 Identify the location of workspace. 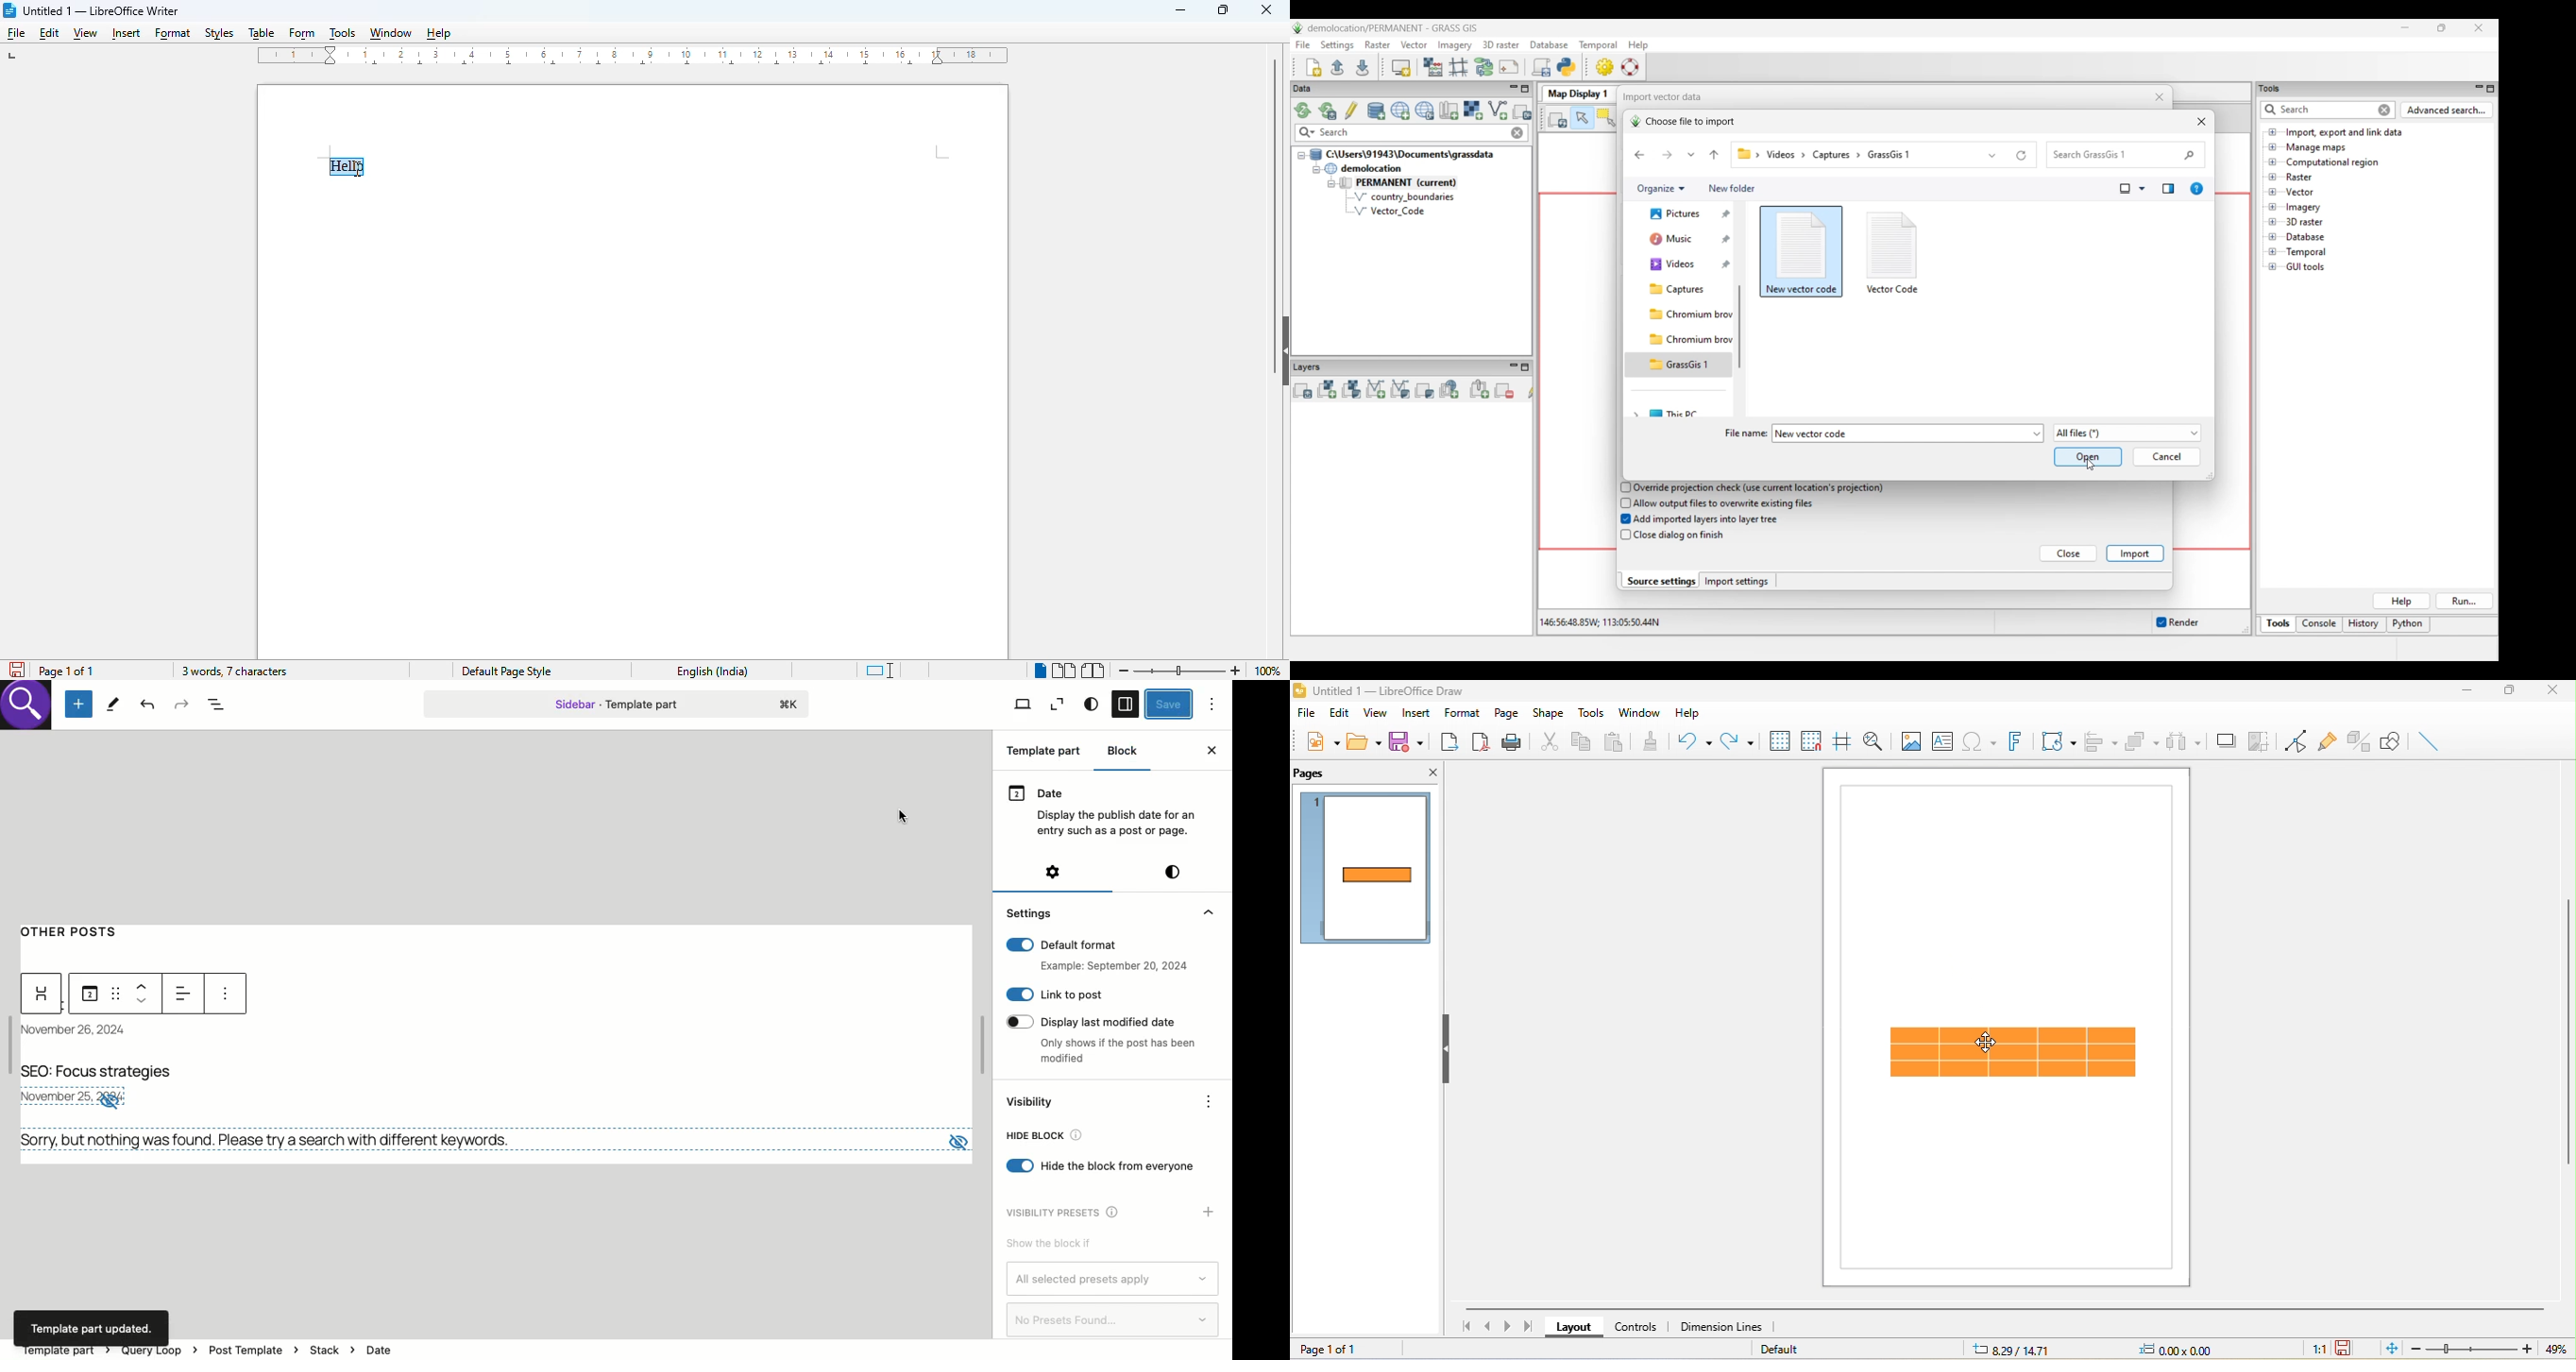
(635, 420).